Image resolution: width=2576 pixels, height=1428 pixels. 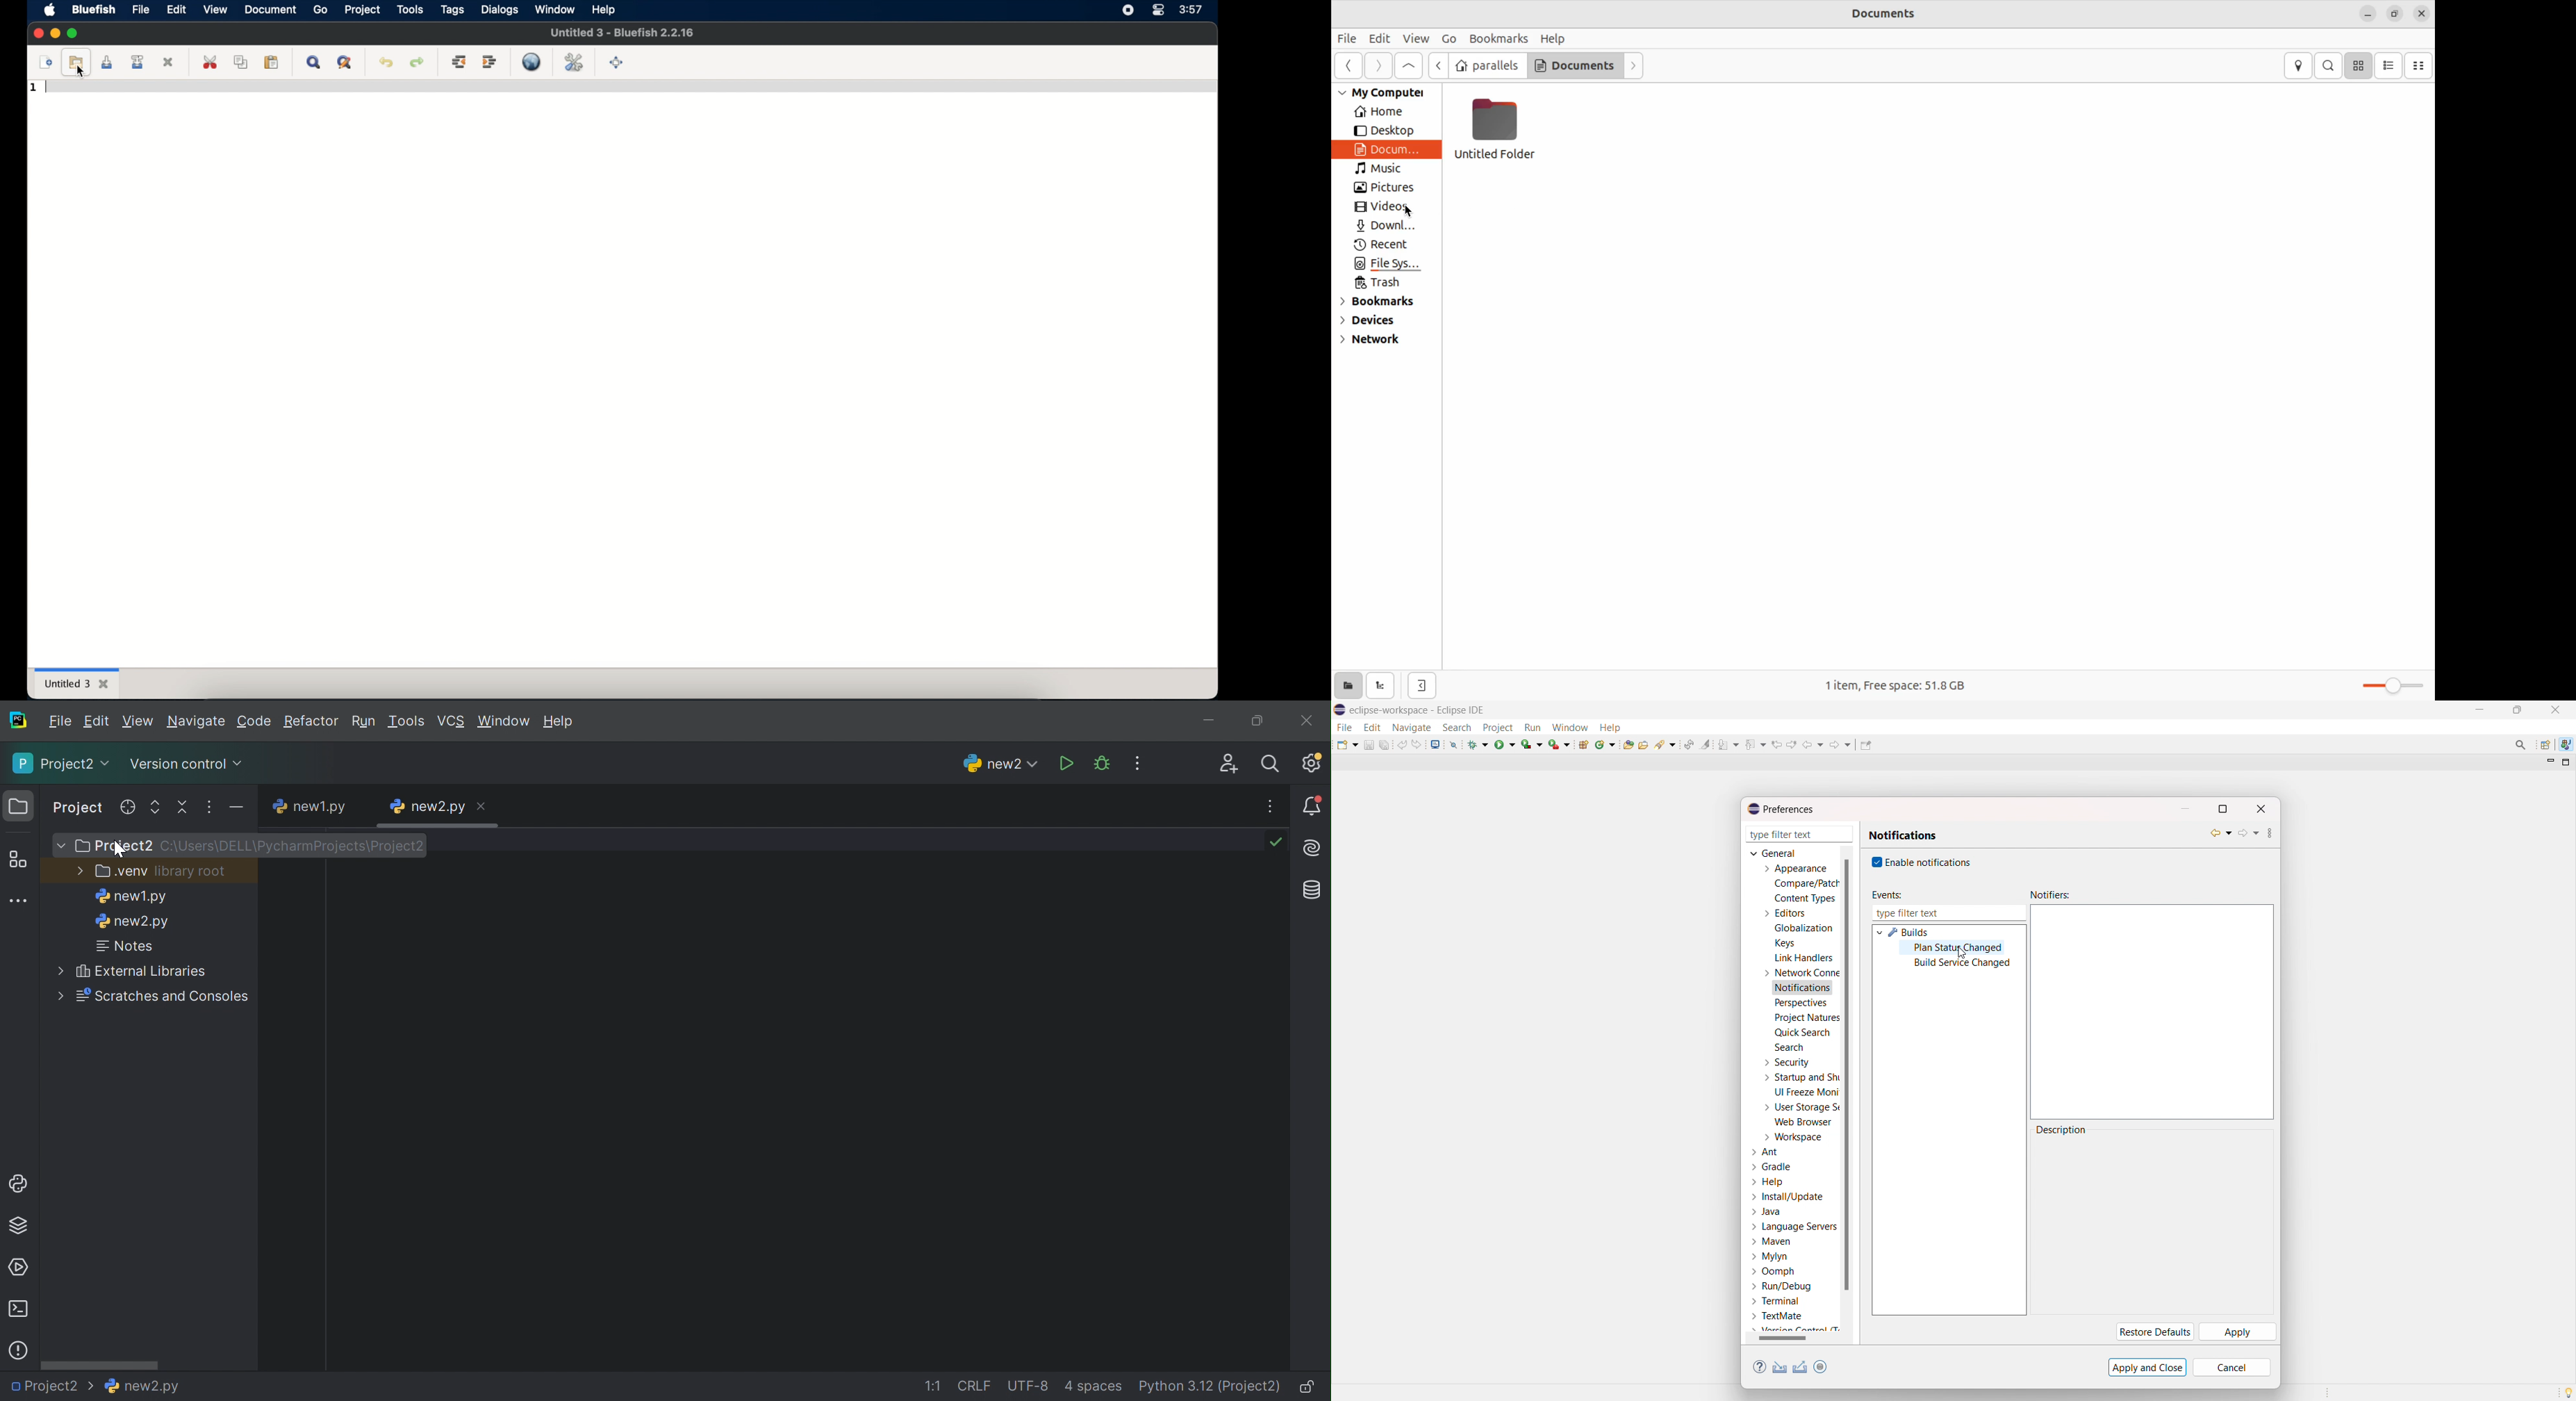 I want to click on search, so click(x=1789, y=1047).